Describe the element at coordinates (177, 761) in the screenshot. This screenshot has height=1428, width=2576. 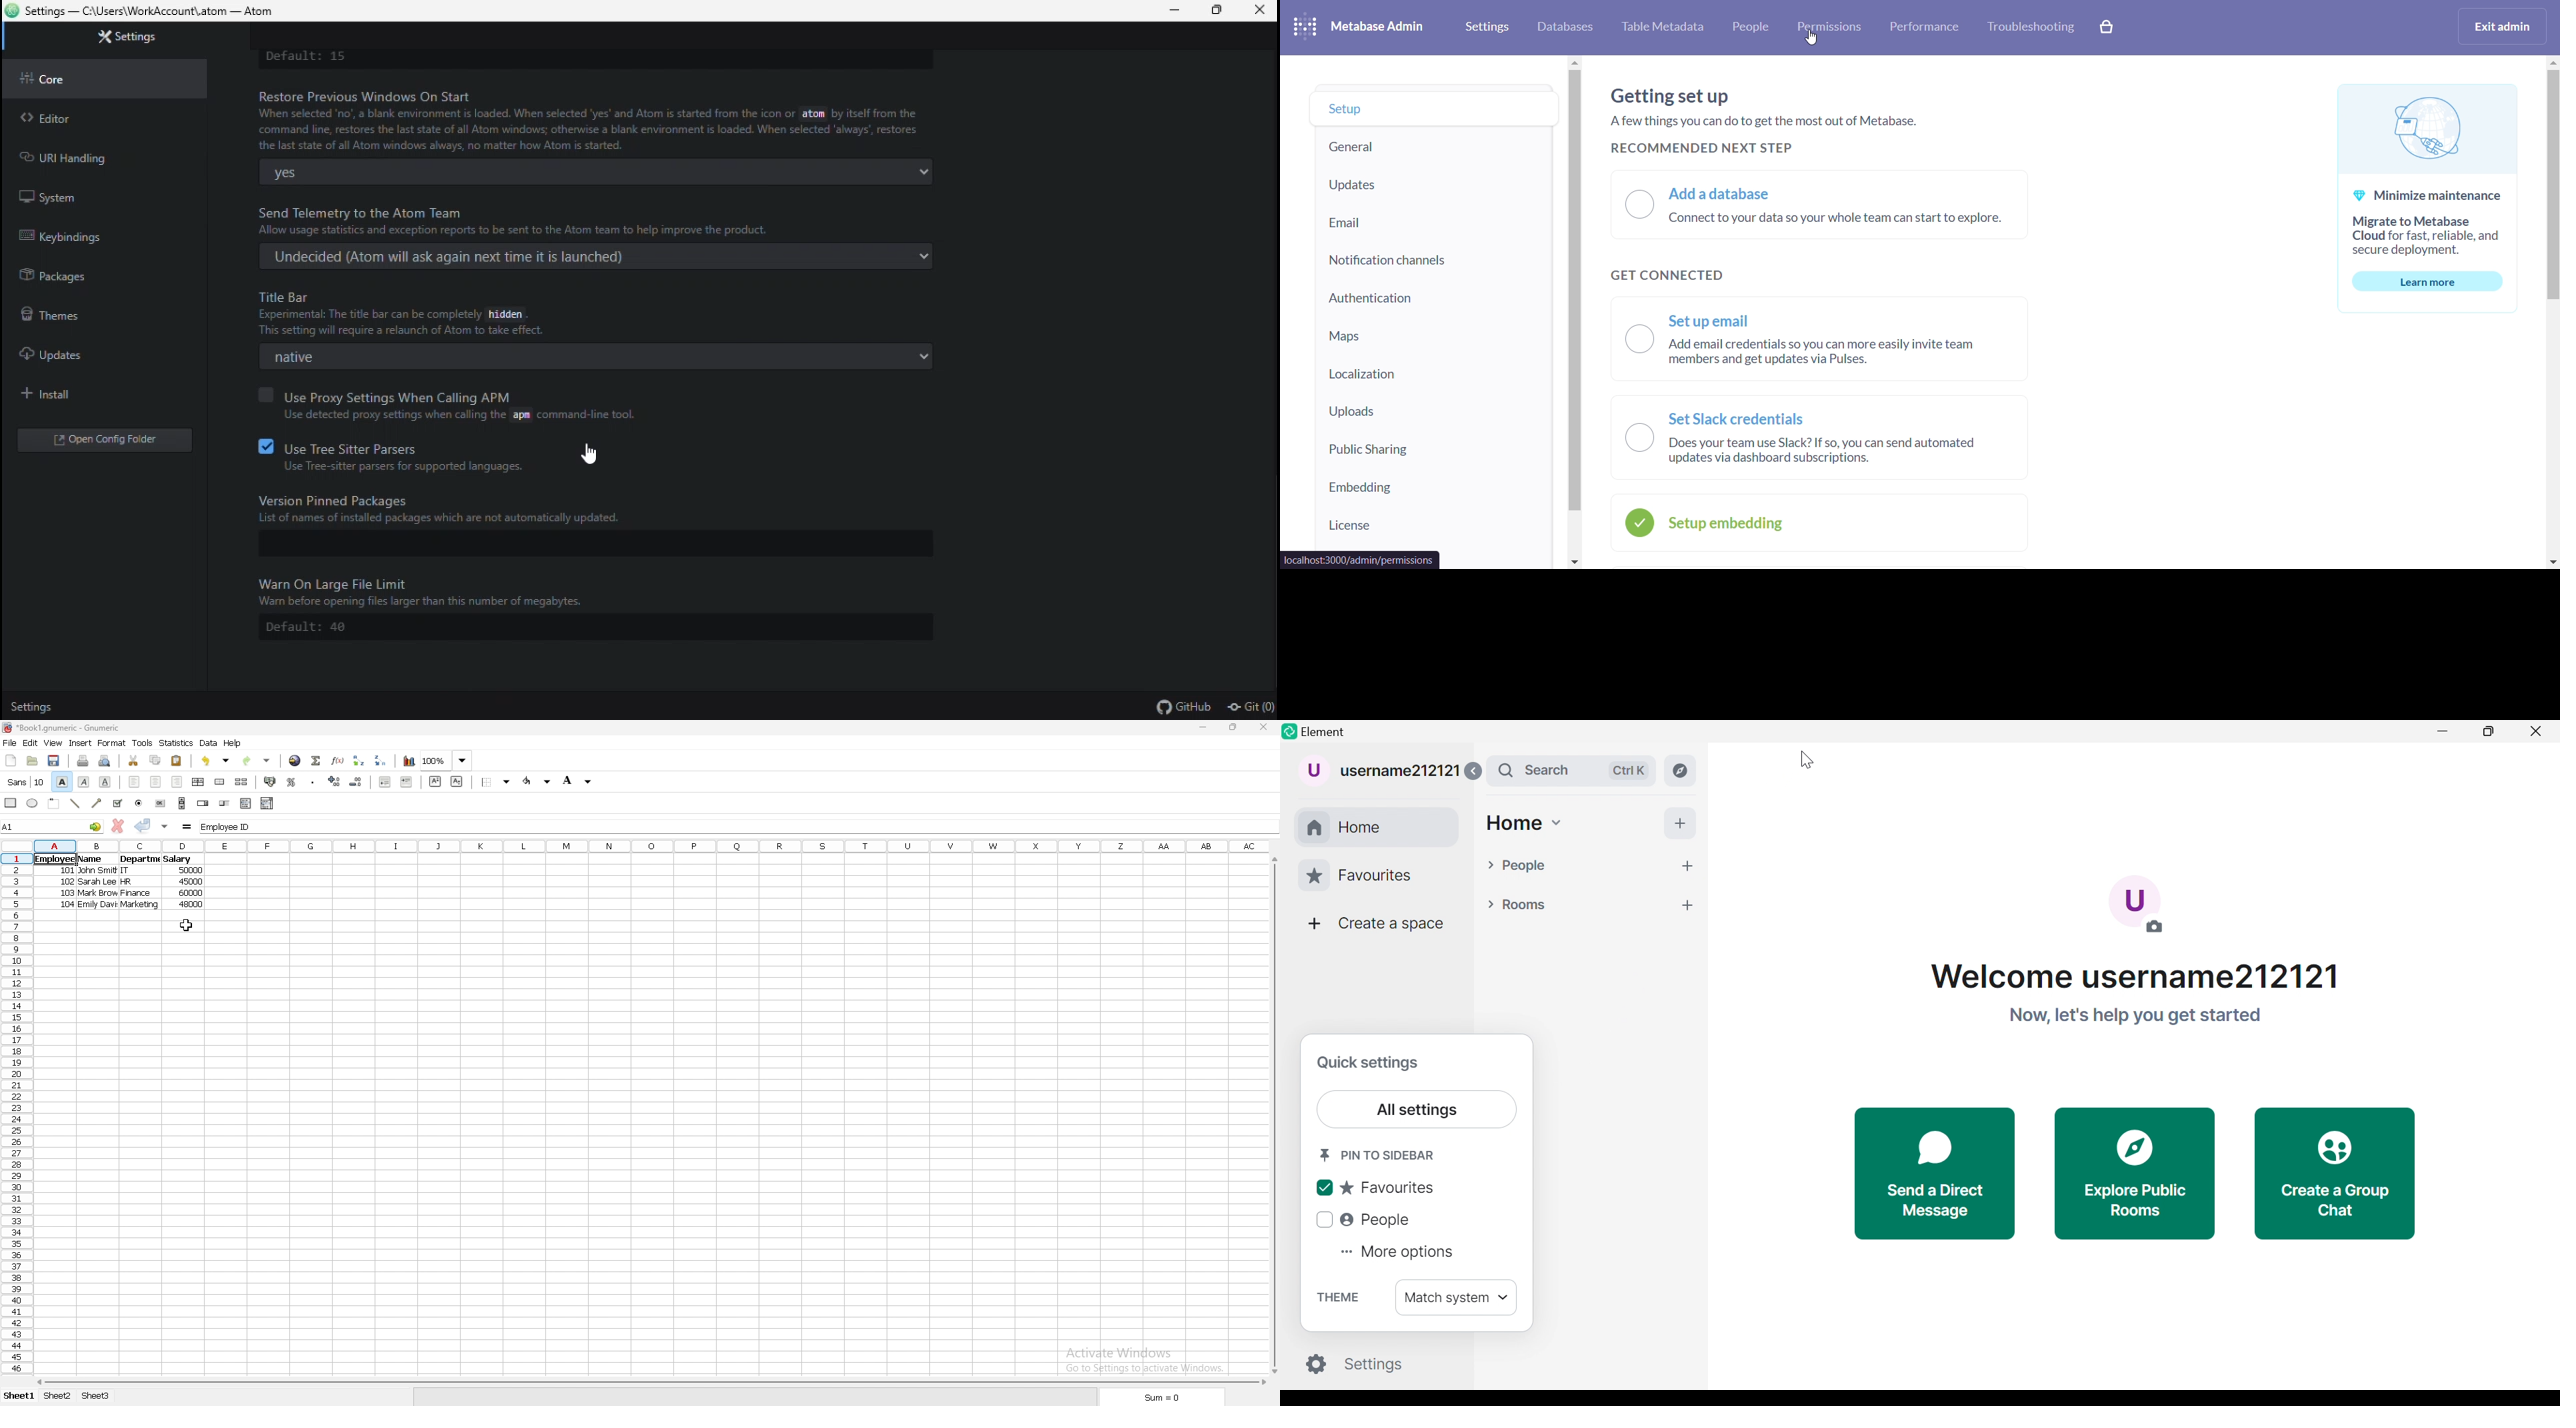
I see `paste` at that location.